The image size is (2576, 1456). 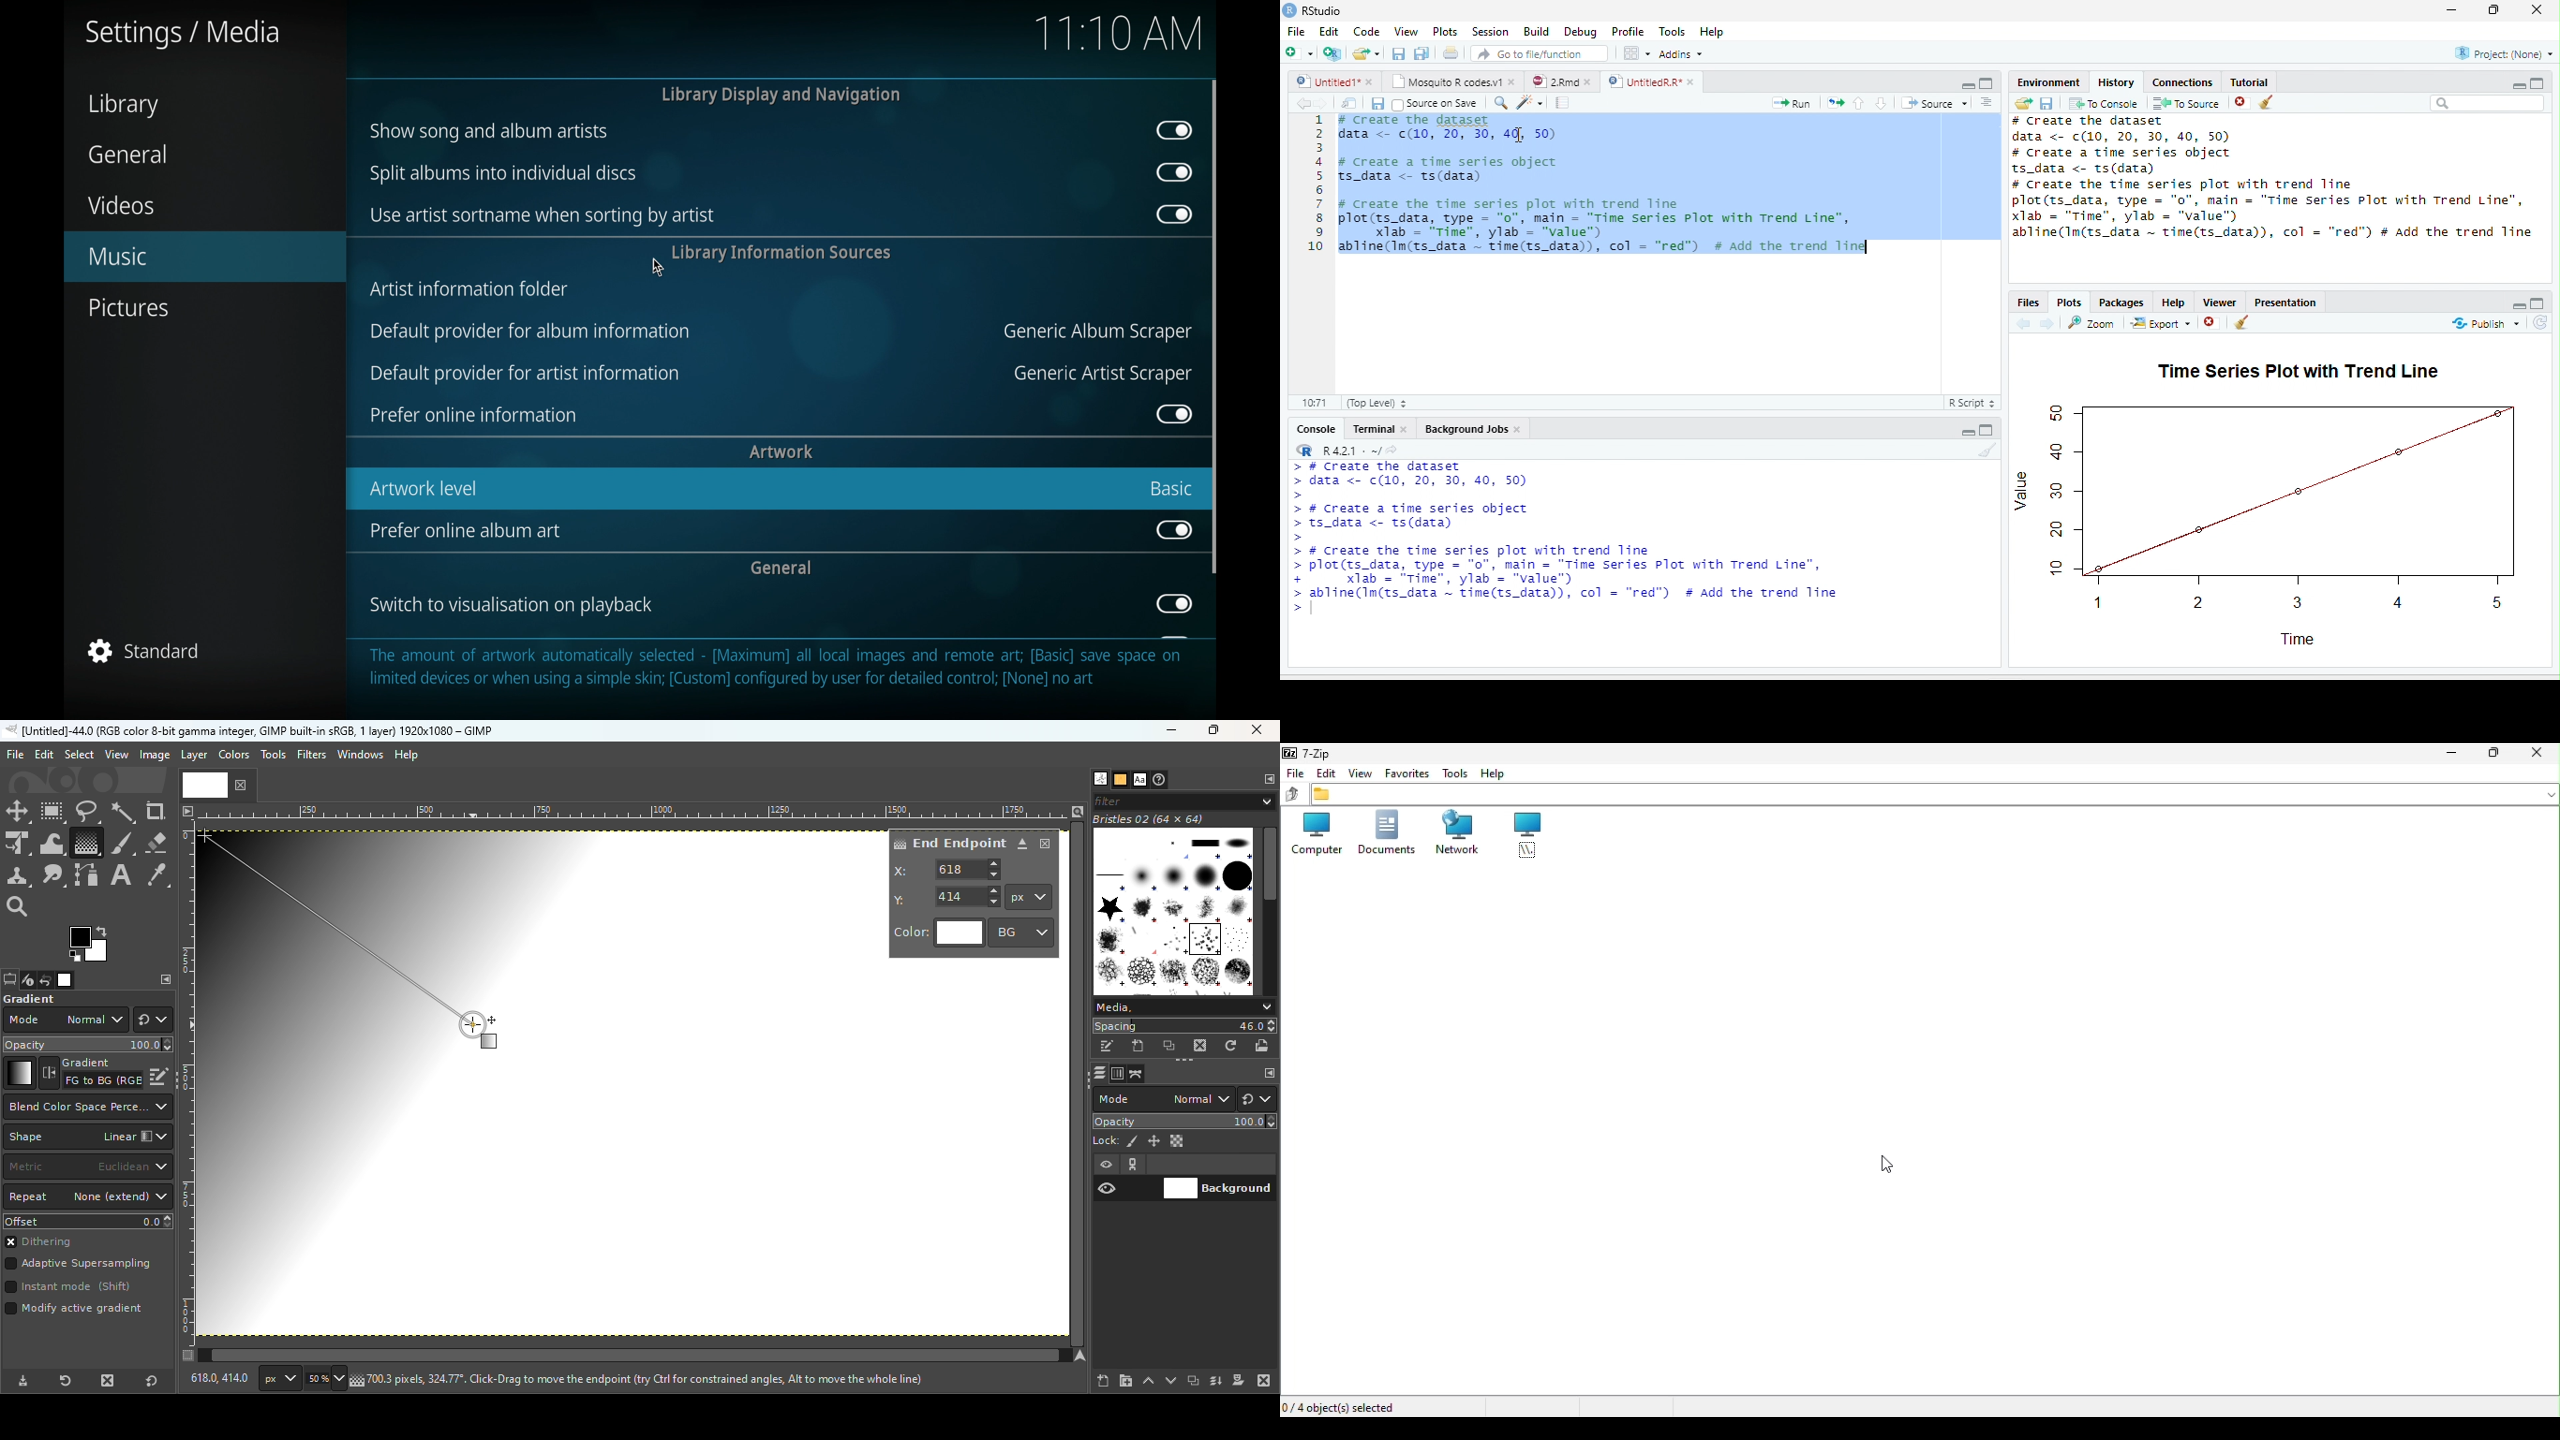 What do you see at coordinates (1349, 102) in the screenshot?
I see `Show in new window` at bounding box center [1349, 102].